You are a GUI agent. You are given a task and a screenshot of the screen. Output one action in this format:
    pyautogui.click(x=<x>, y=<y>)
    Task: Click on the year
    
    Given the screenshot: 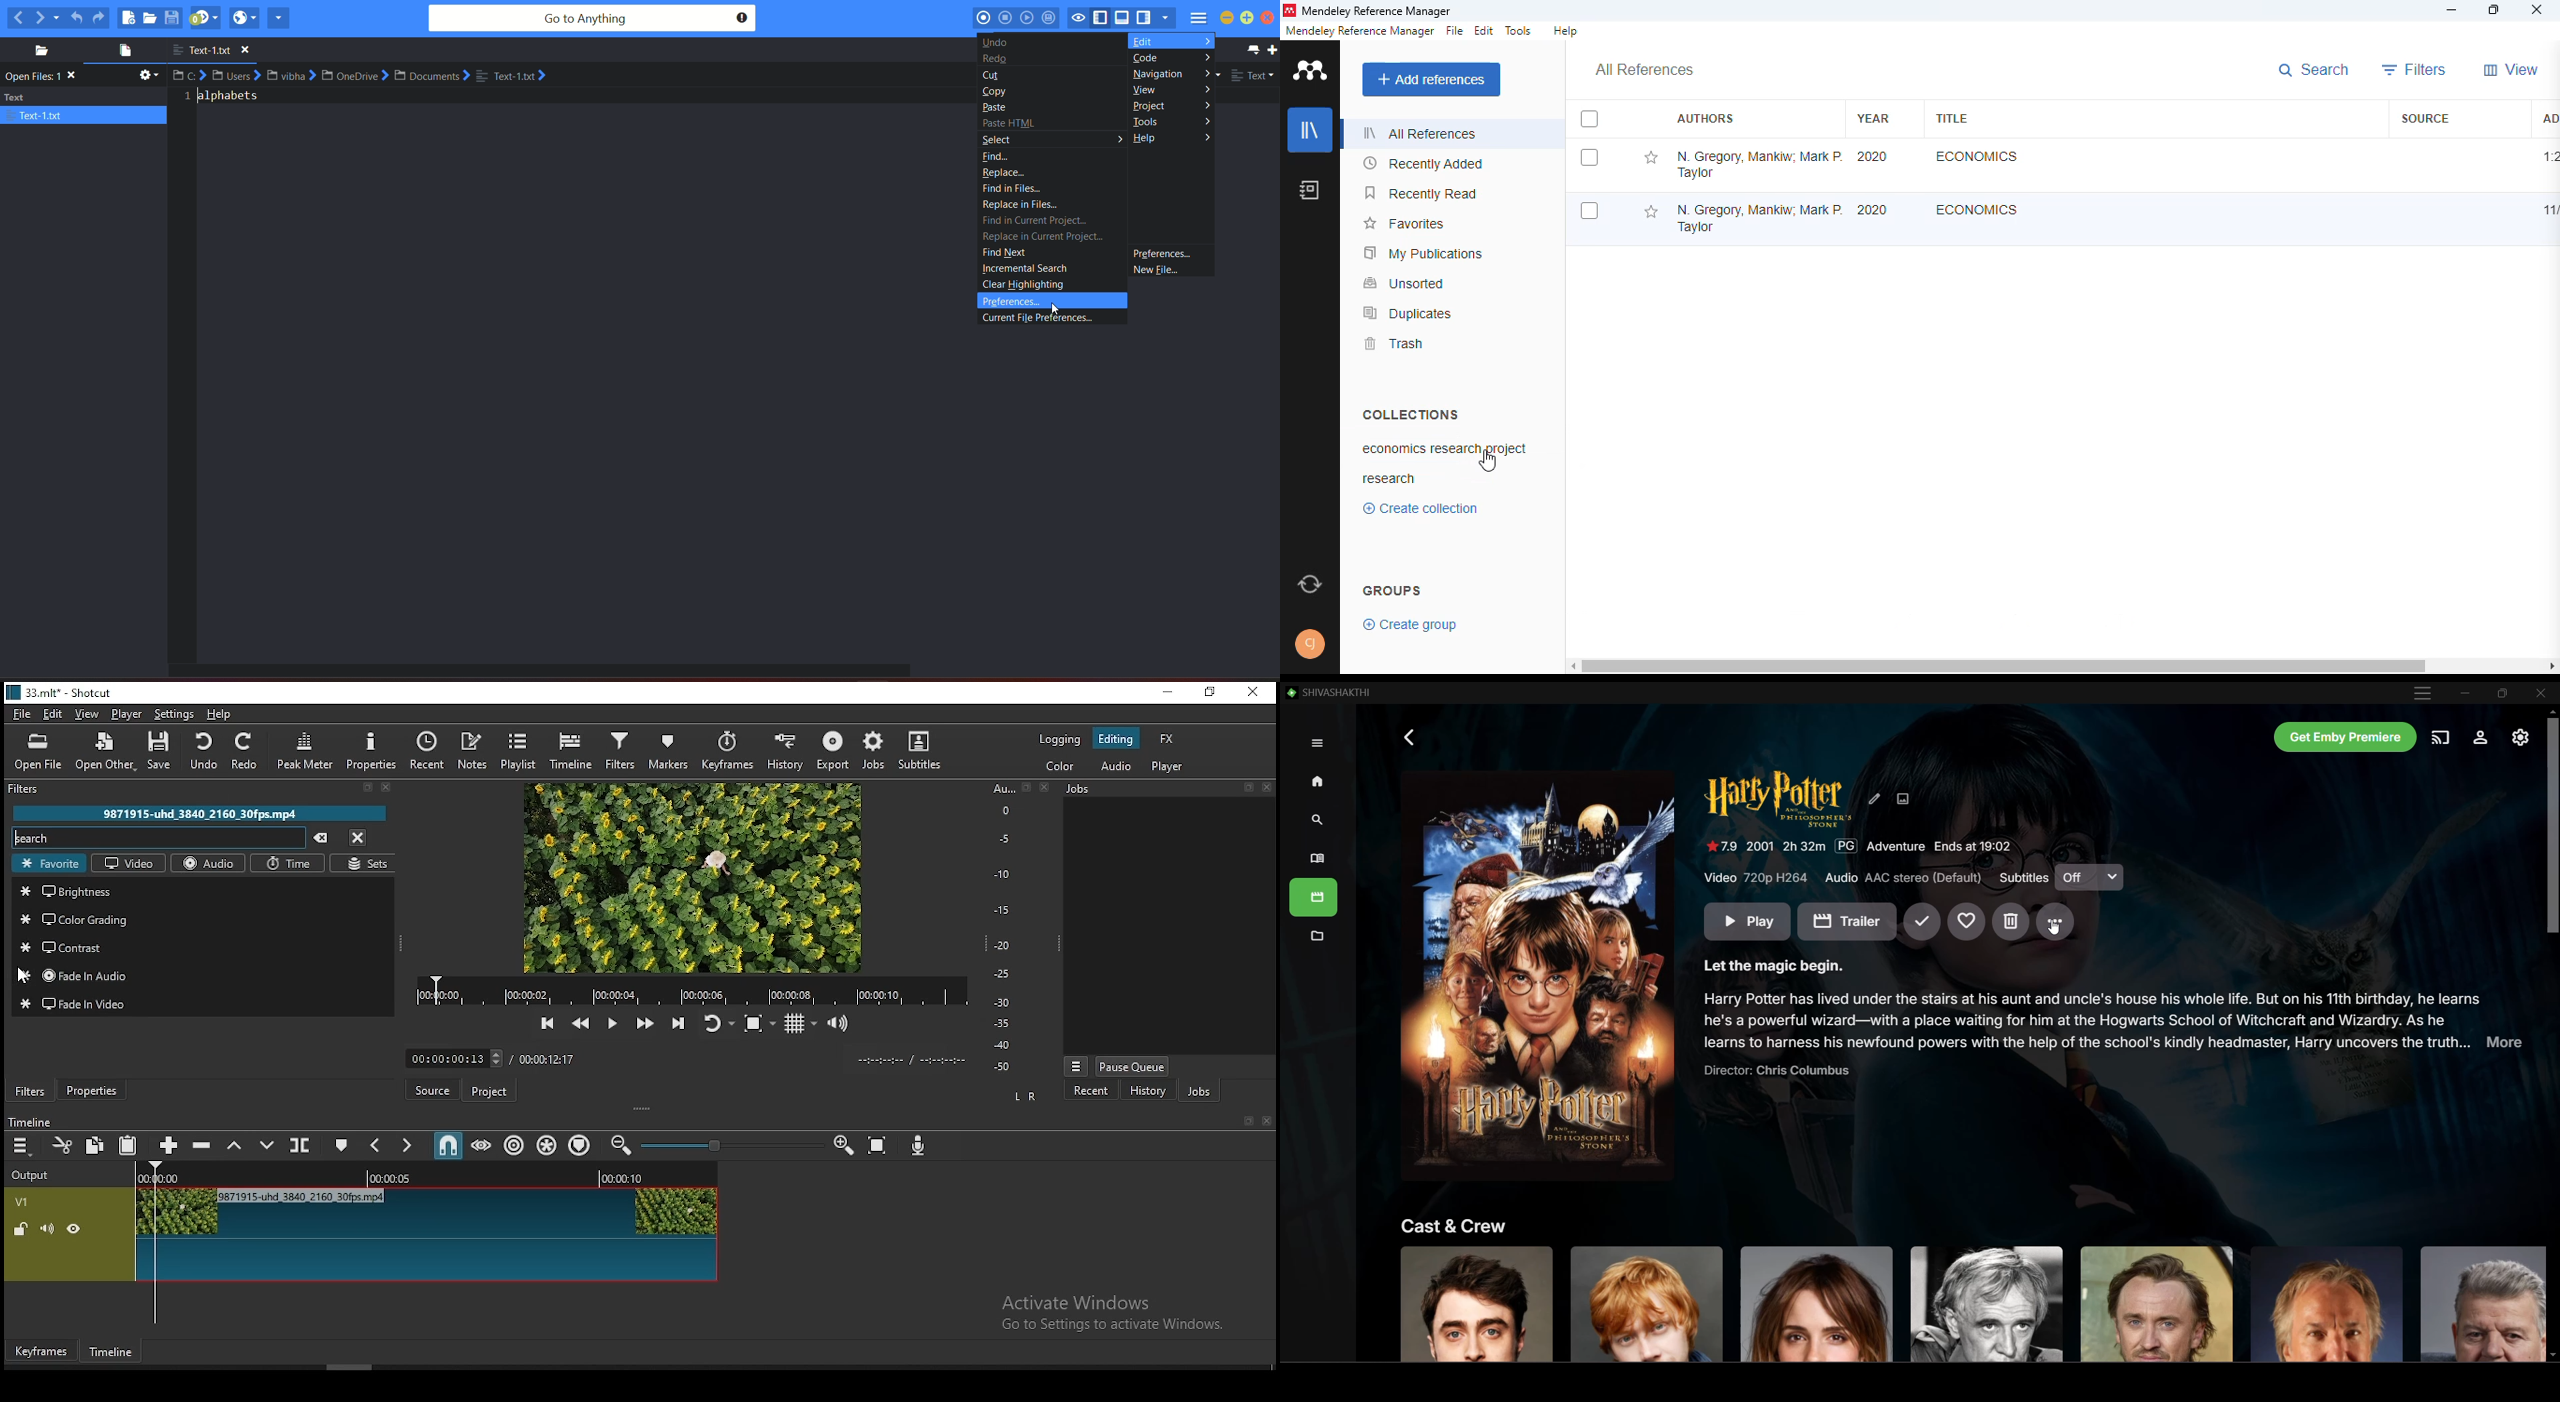 What is the action you would take?
    pyautogui.click(x=1873, y=118)
    